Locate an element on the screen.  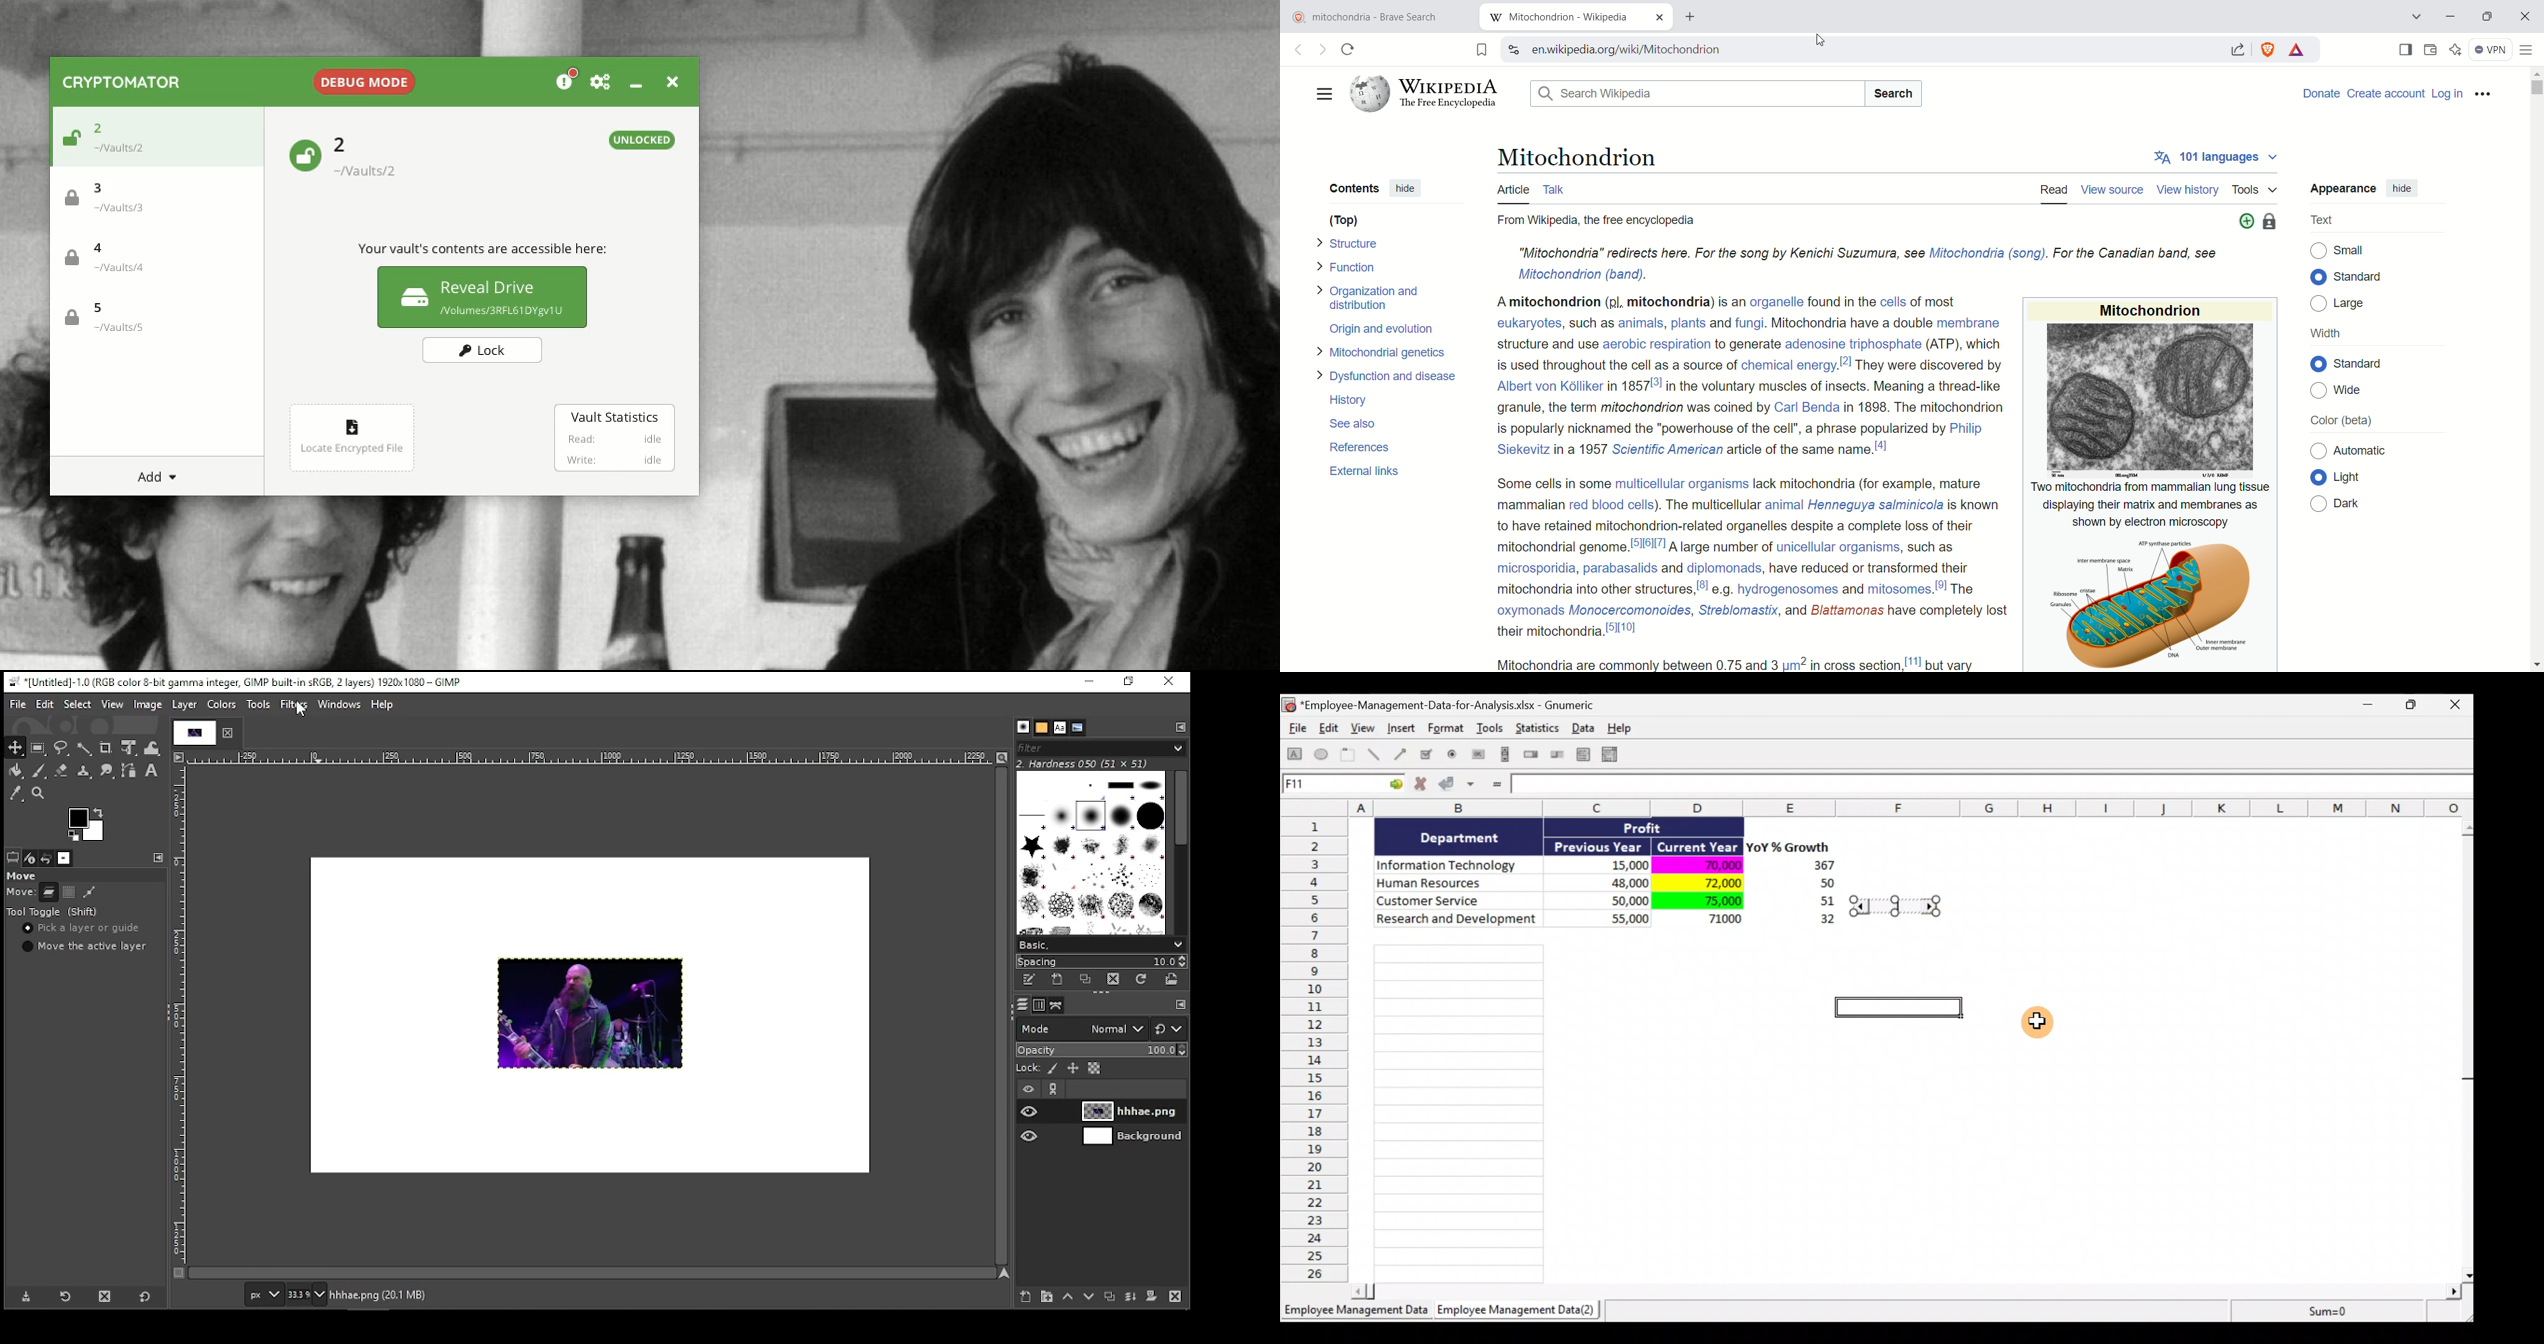
Toggle on is located at coordinates (2320, 477).